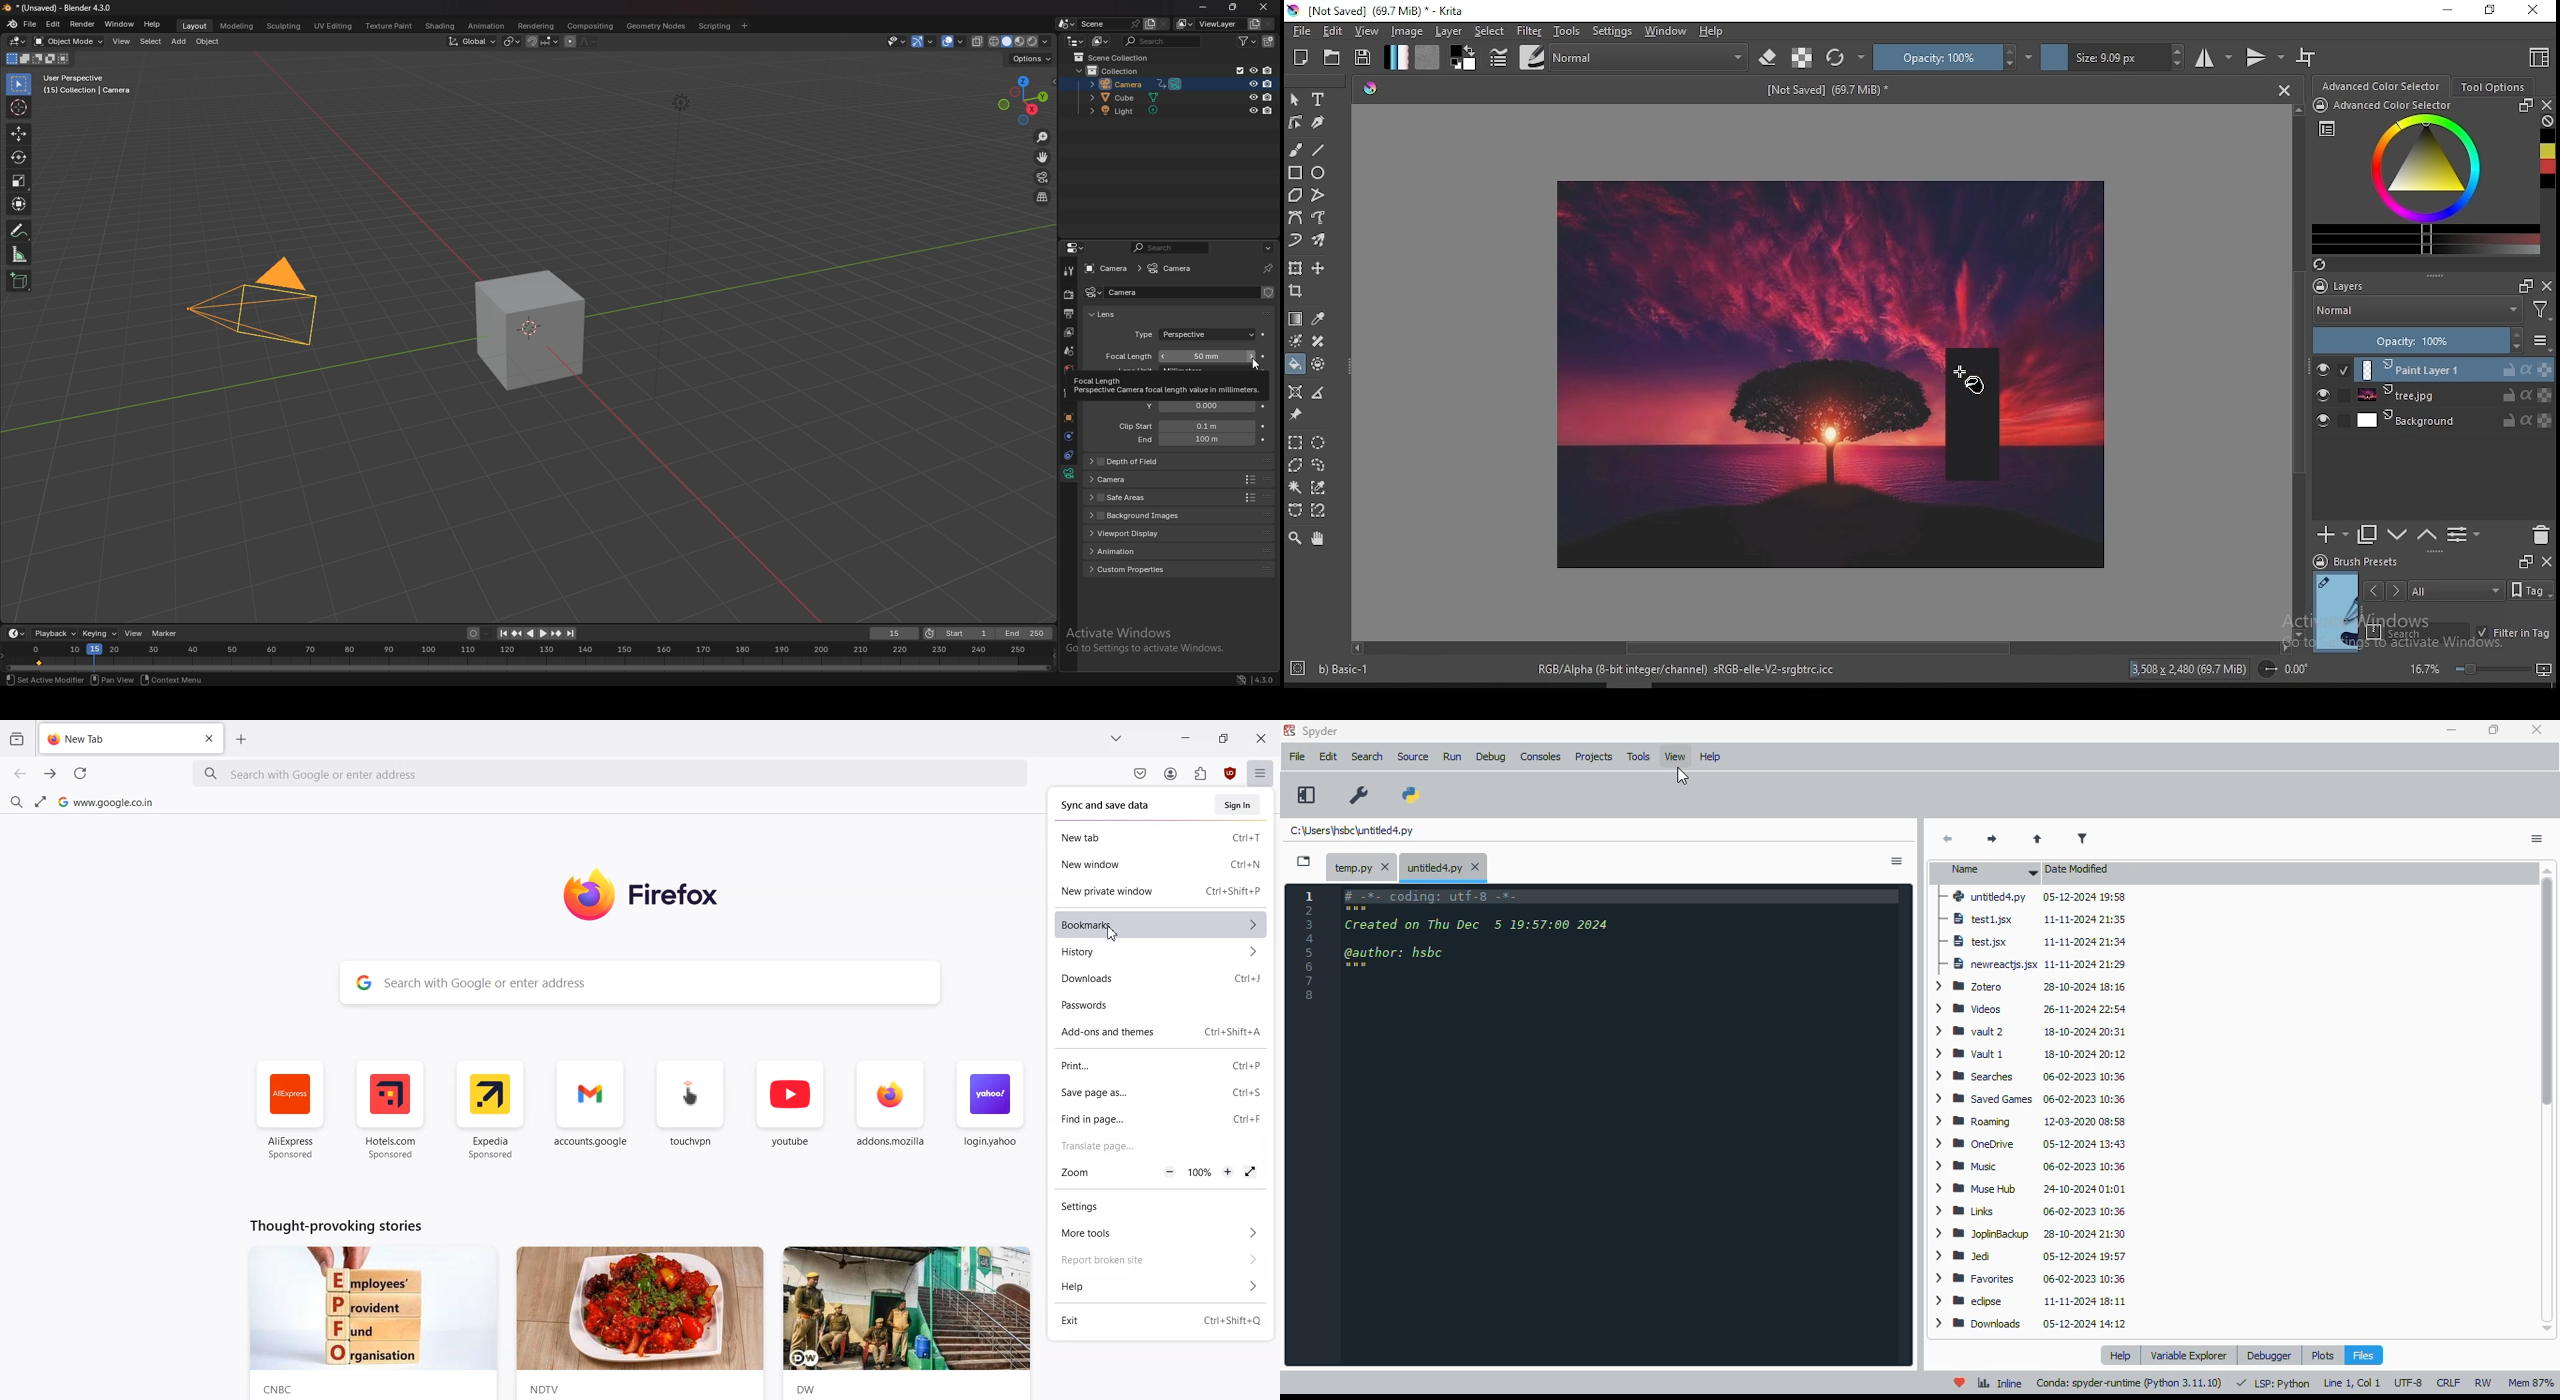  Describe the element at coordinates (501, 635) in the screenshot. I see `jump to endpoint` at that location.